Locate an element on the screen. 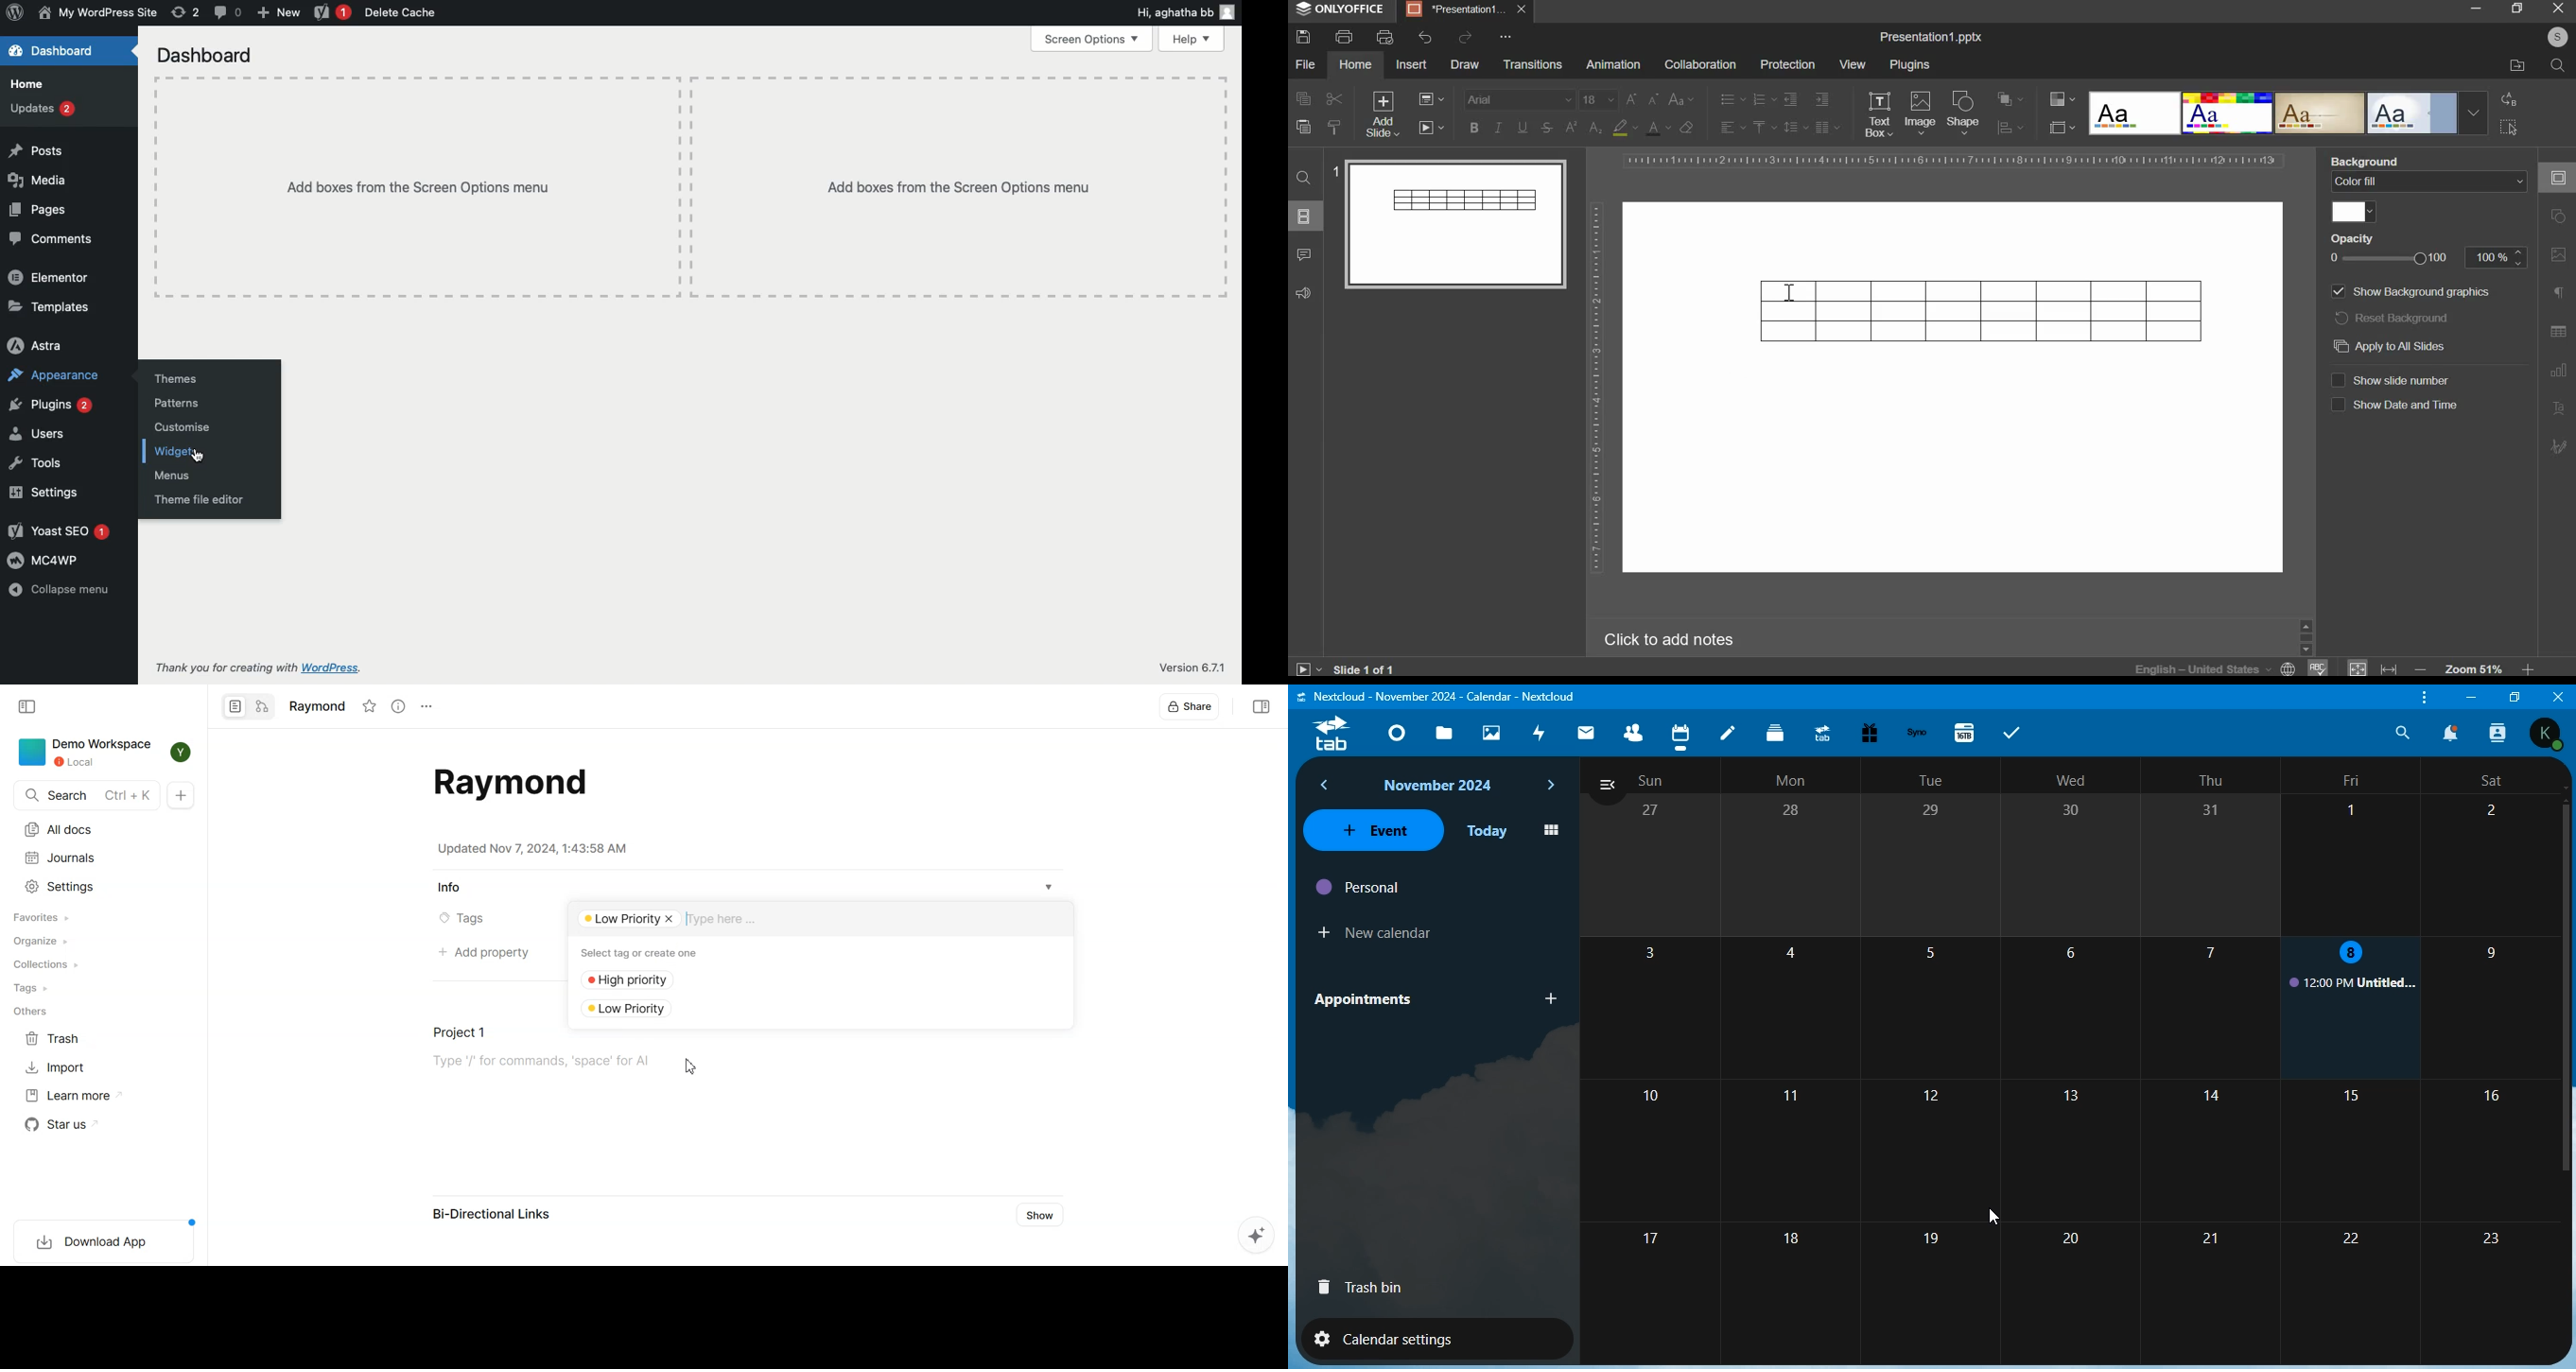  Low priority tag is located at coordinates (619, 920).